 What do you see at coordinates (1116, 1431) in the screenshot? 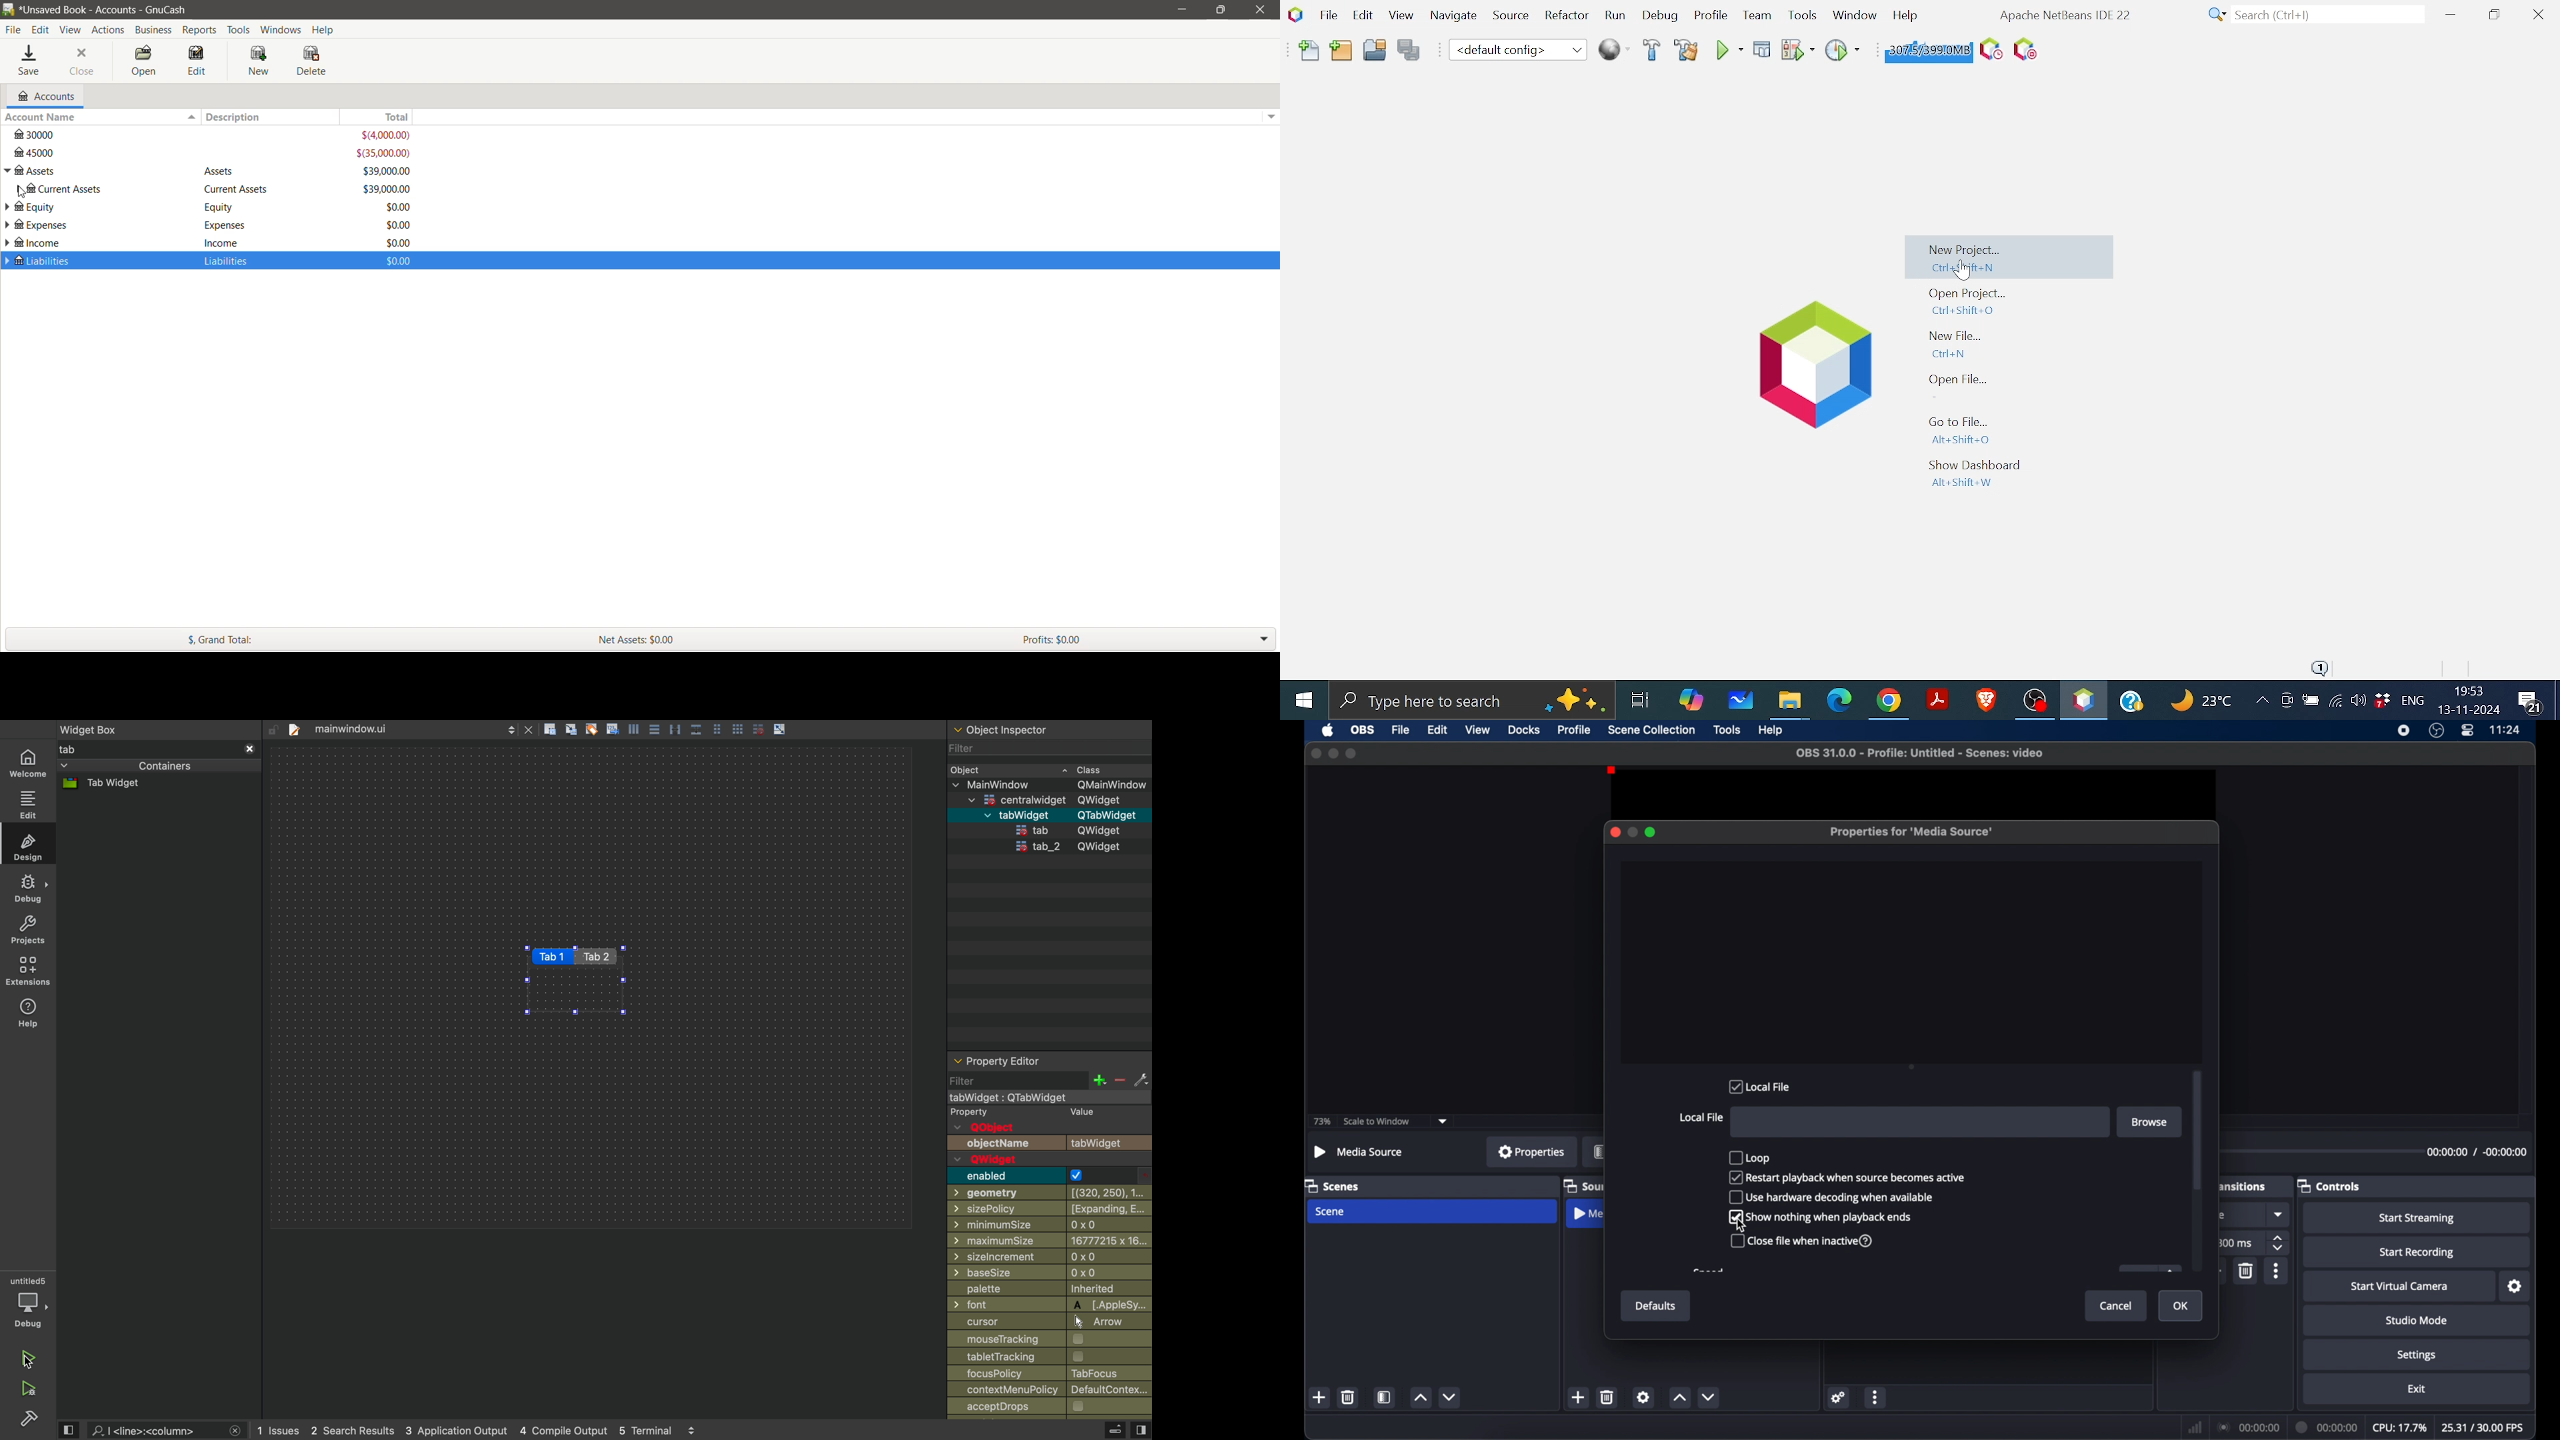
I see `extrude` at bounding box center [1116, 1431].